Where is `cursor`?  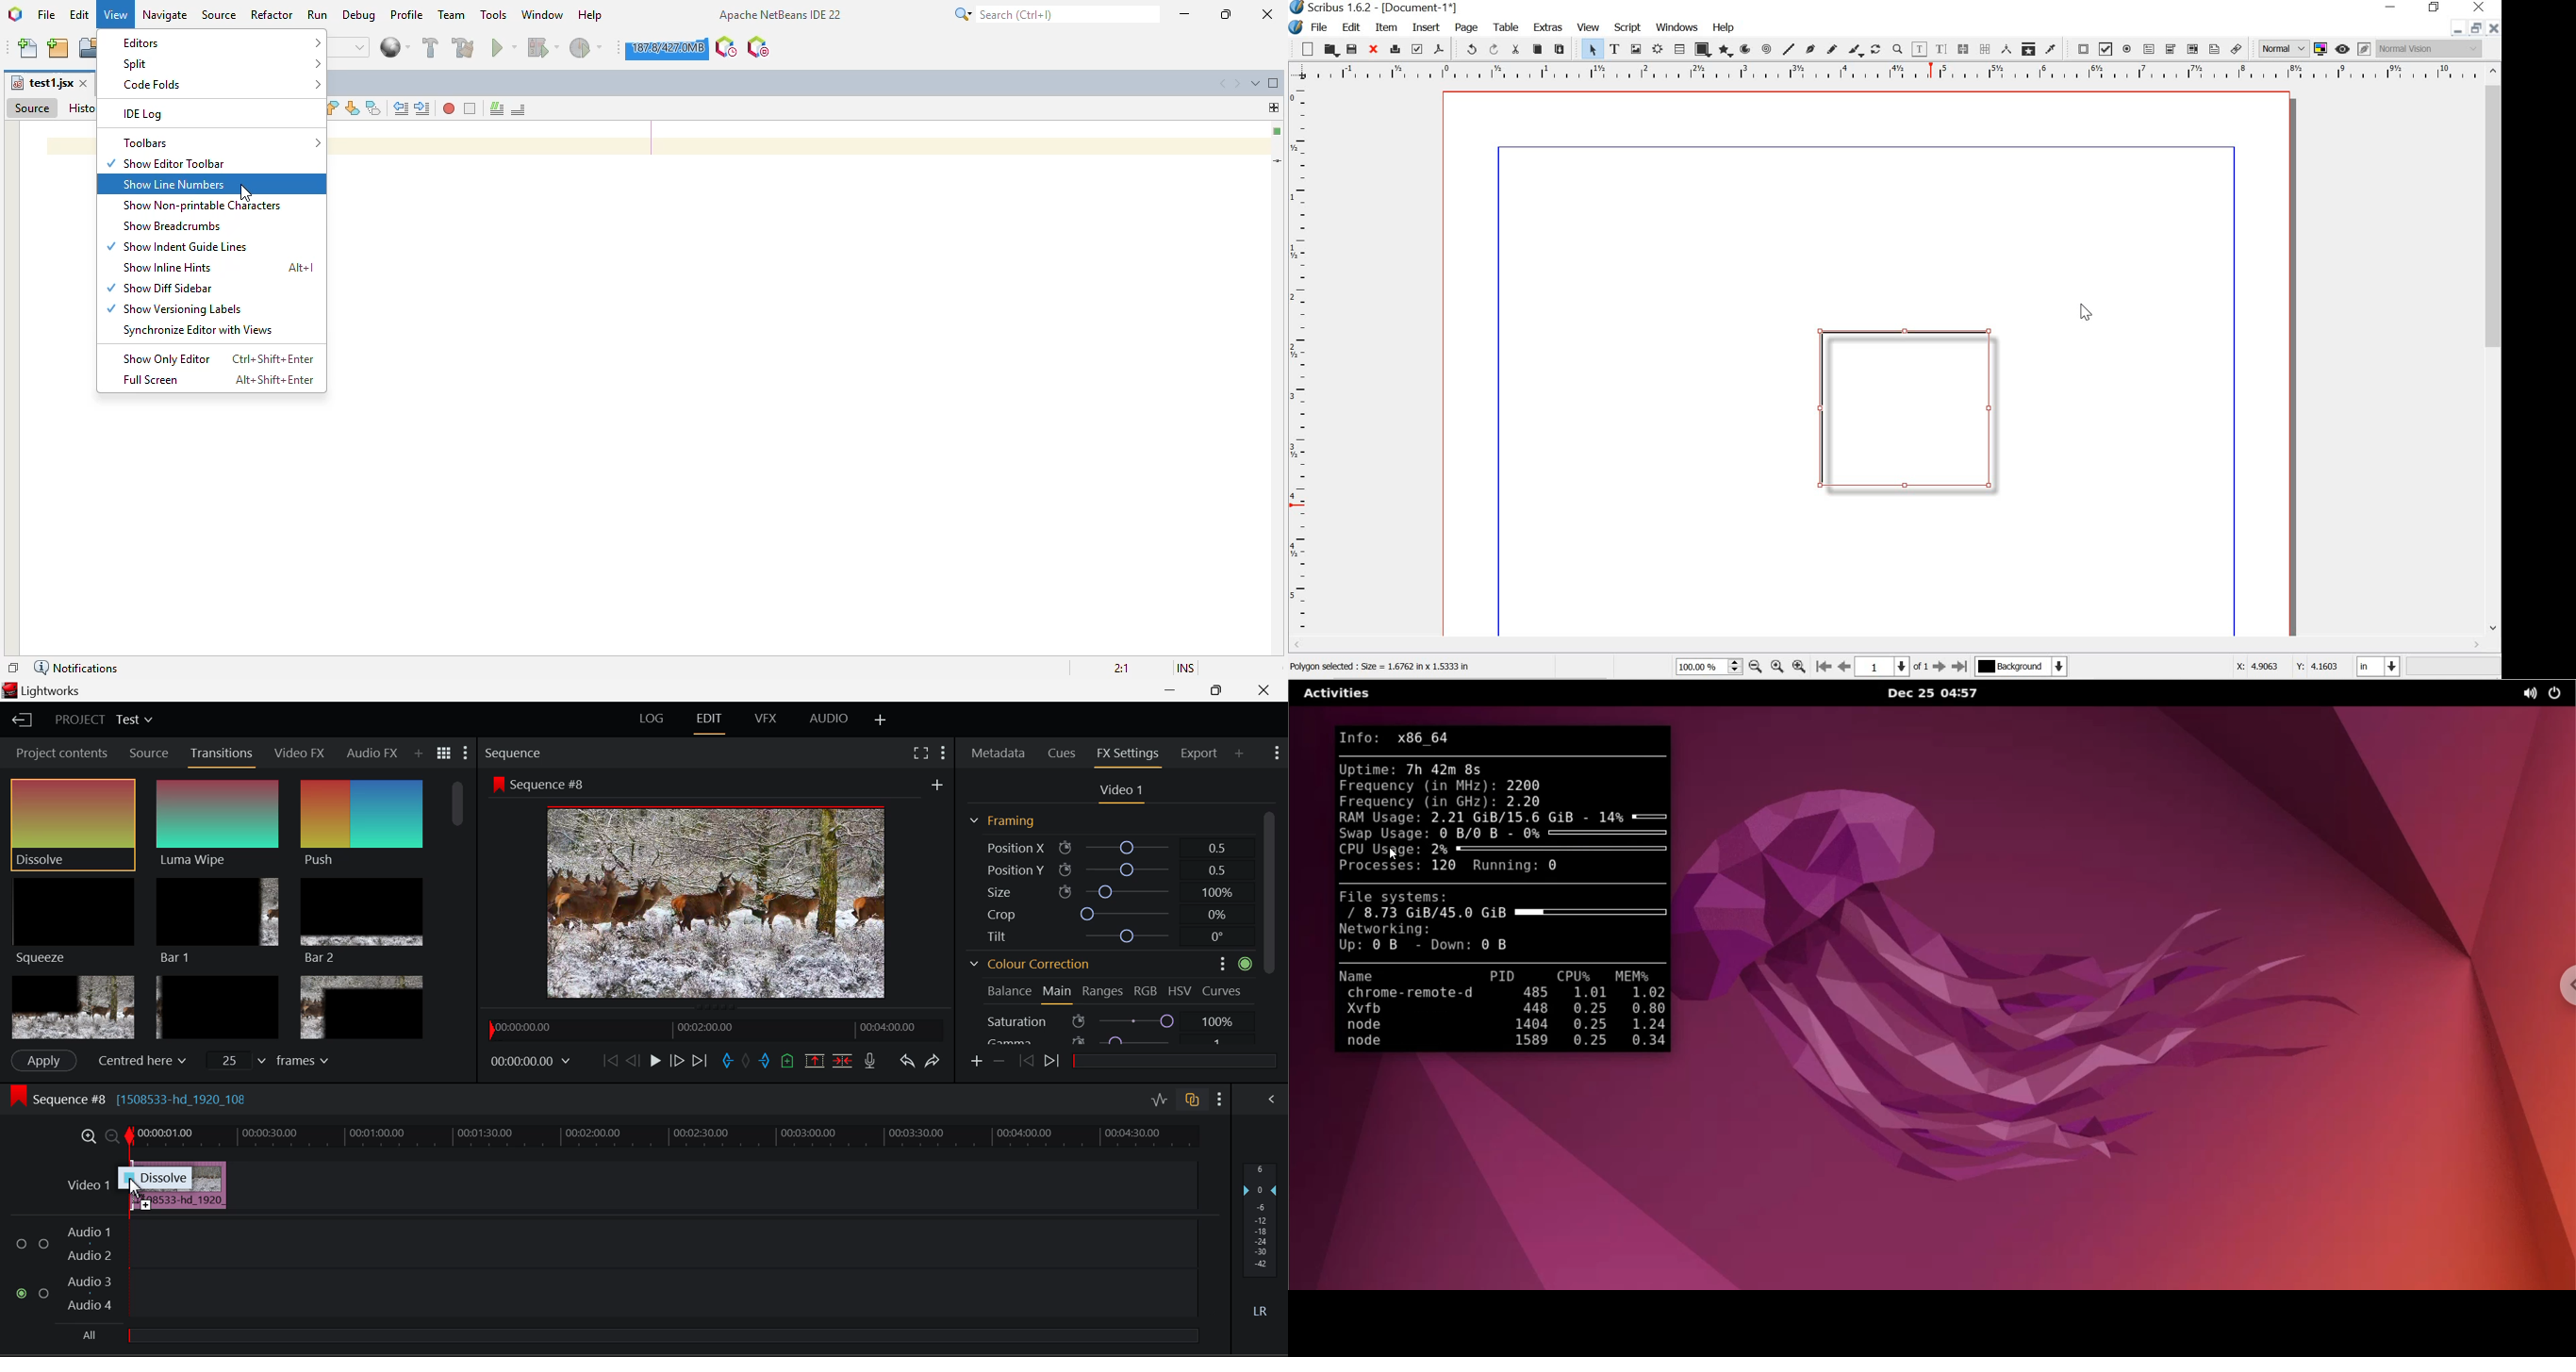 cursor is located at coordinates (2086, 312).